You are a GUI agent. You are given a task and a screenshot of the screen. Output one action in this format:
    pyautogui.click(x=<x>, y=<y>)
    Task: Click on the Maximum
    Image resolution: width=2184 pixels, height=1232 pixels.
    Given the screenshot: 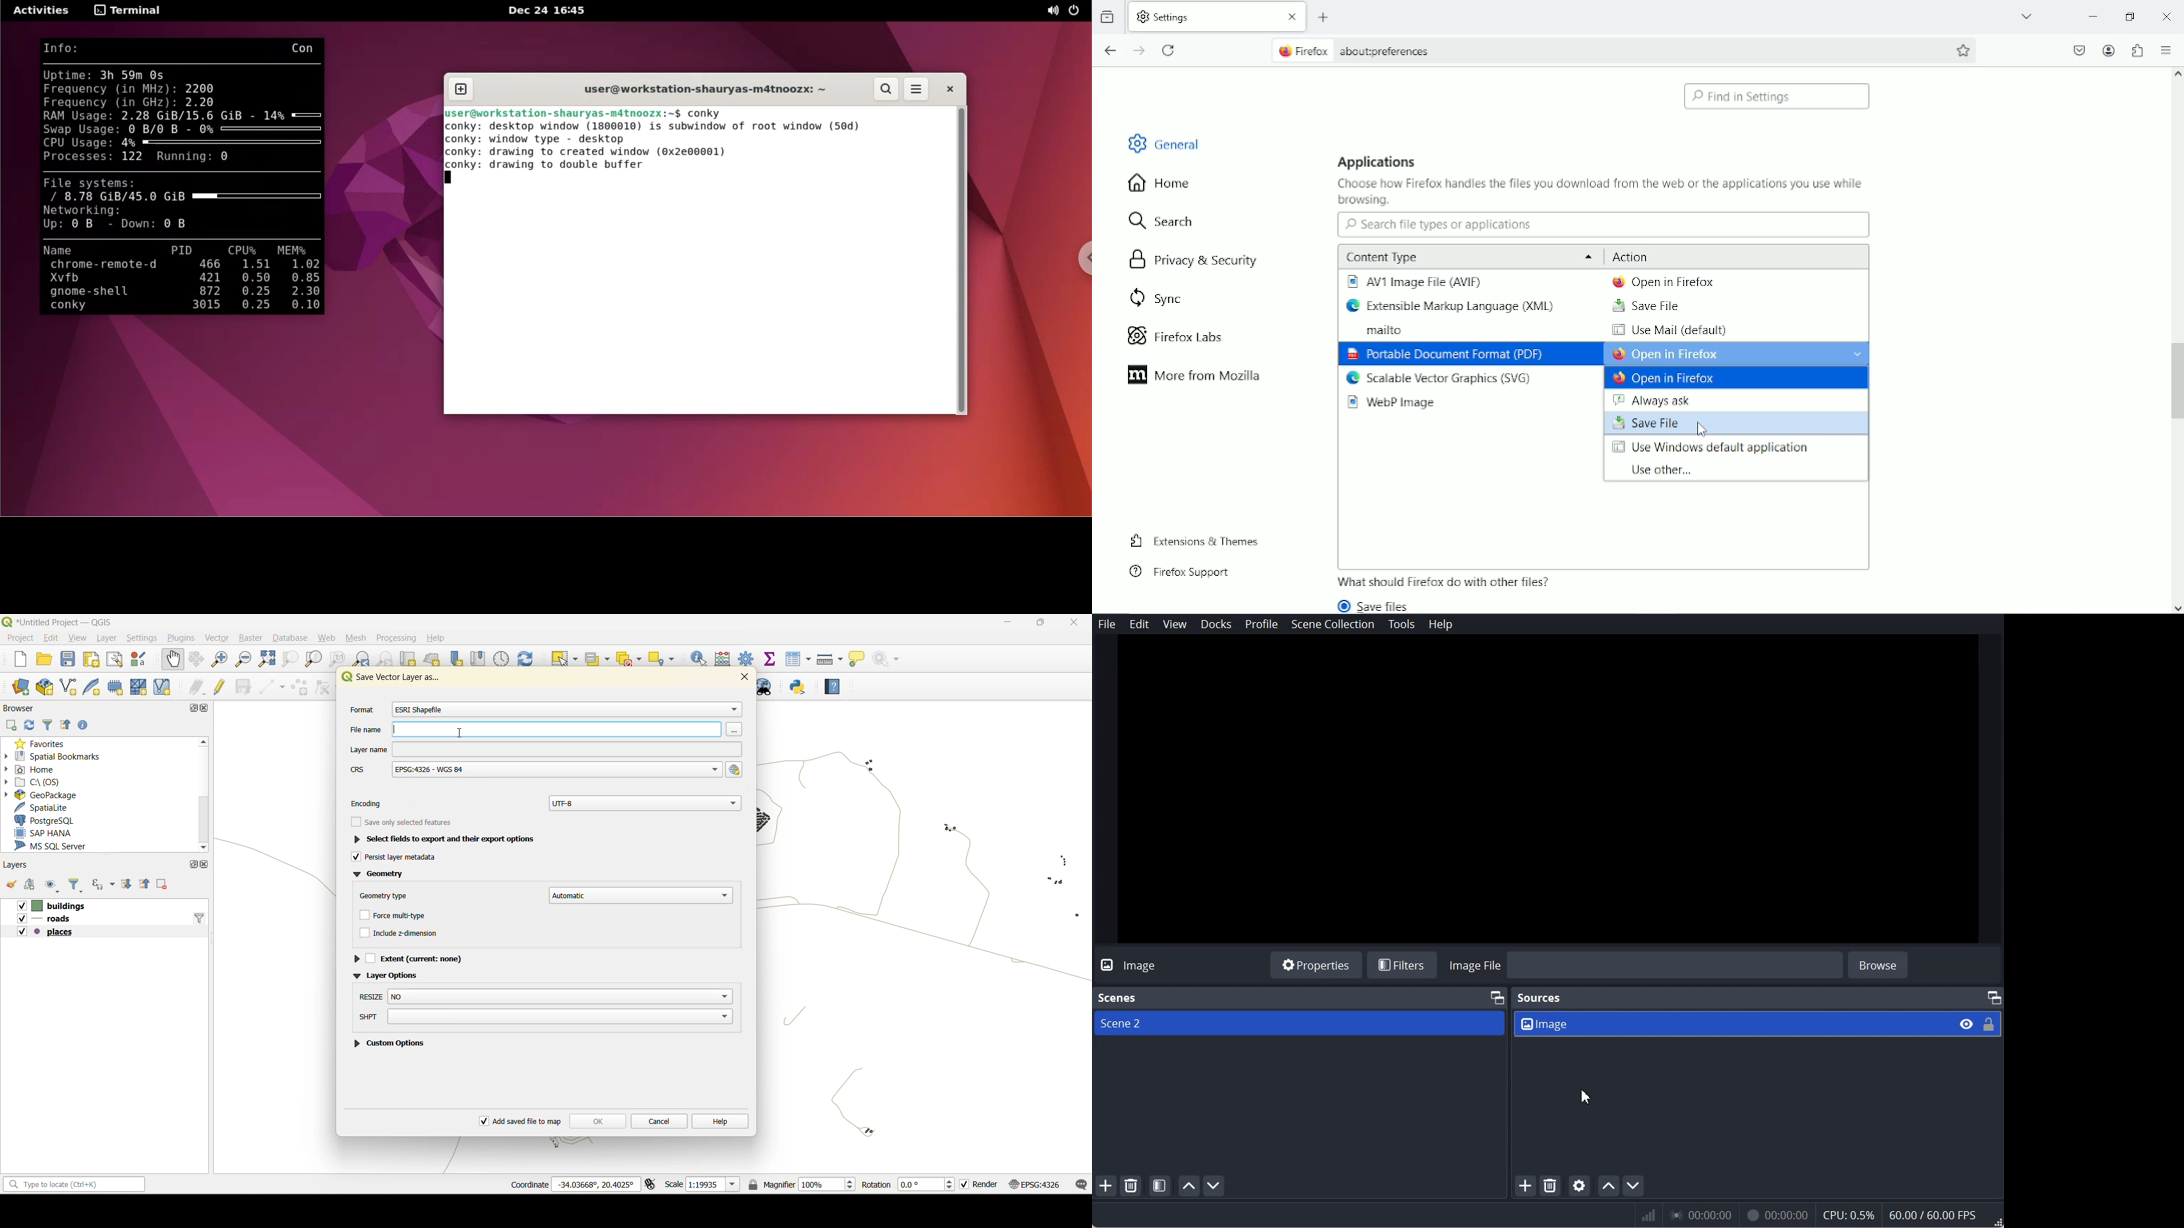 What is the action you would take?
    pyautogui.click(x=1497, y=997)
    